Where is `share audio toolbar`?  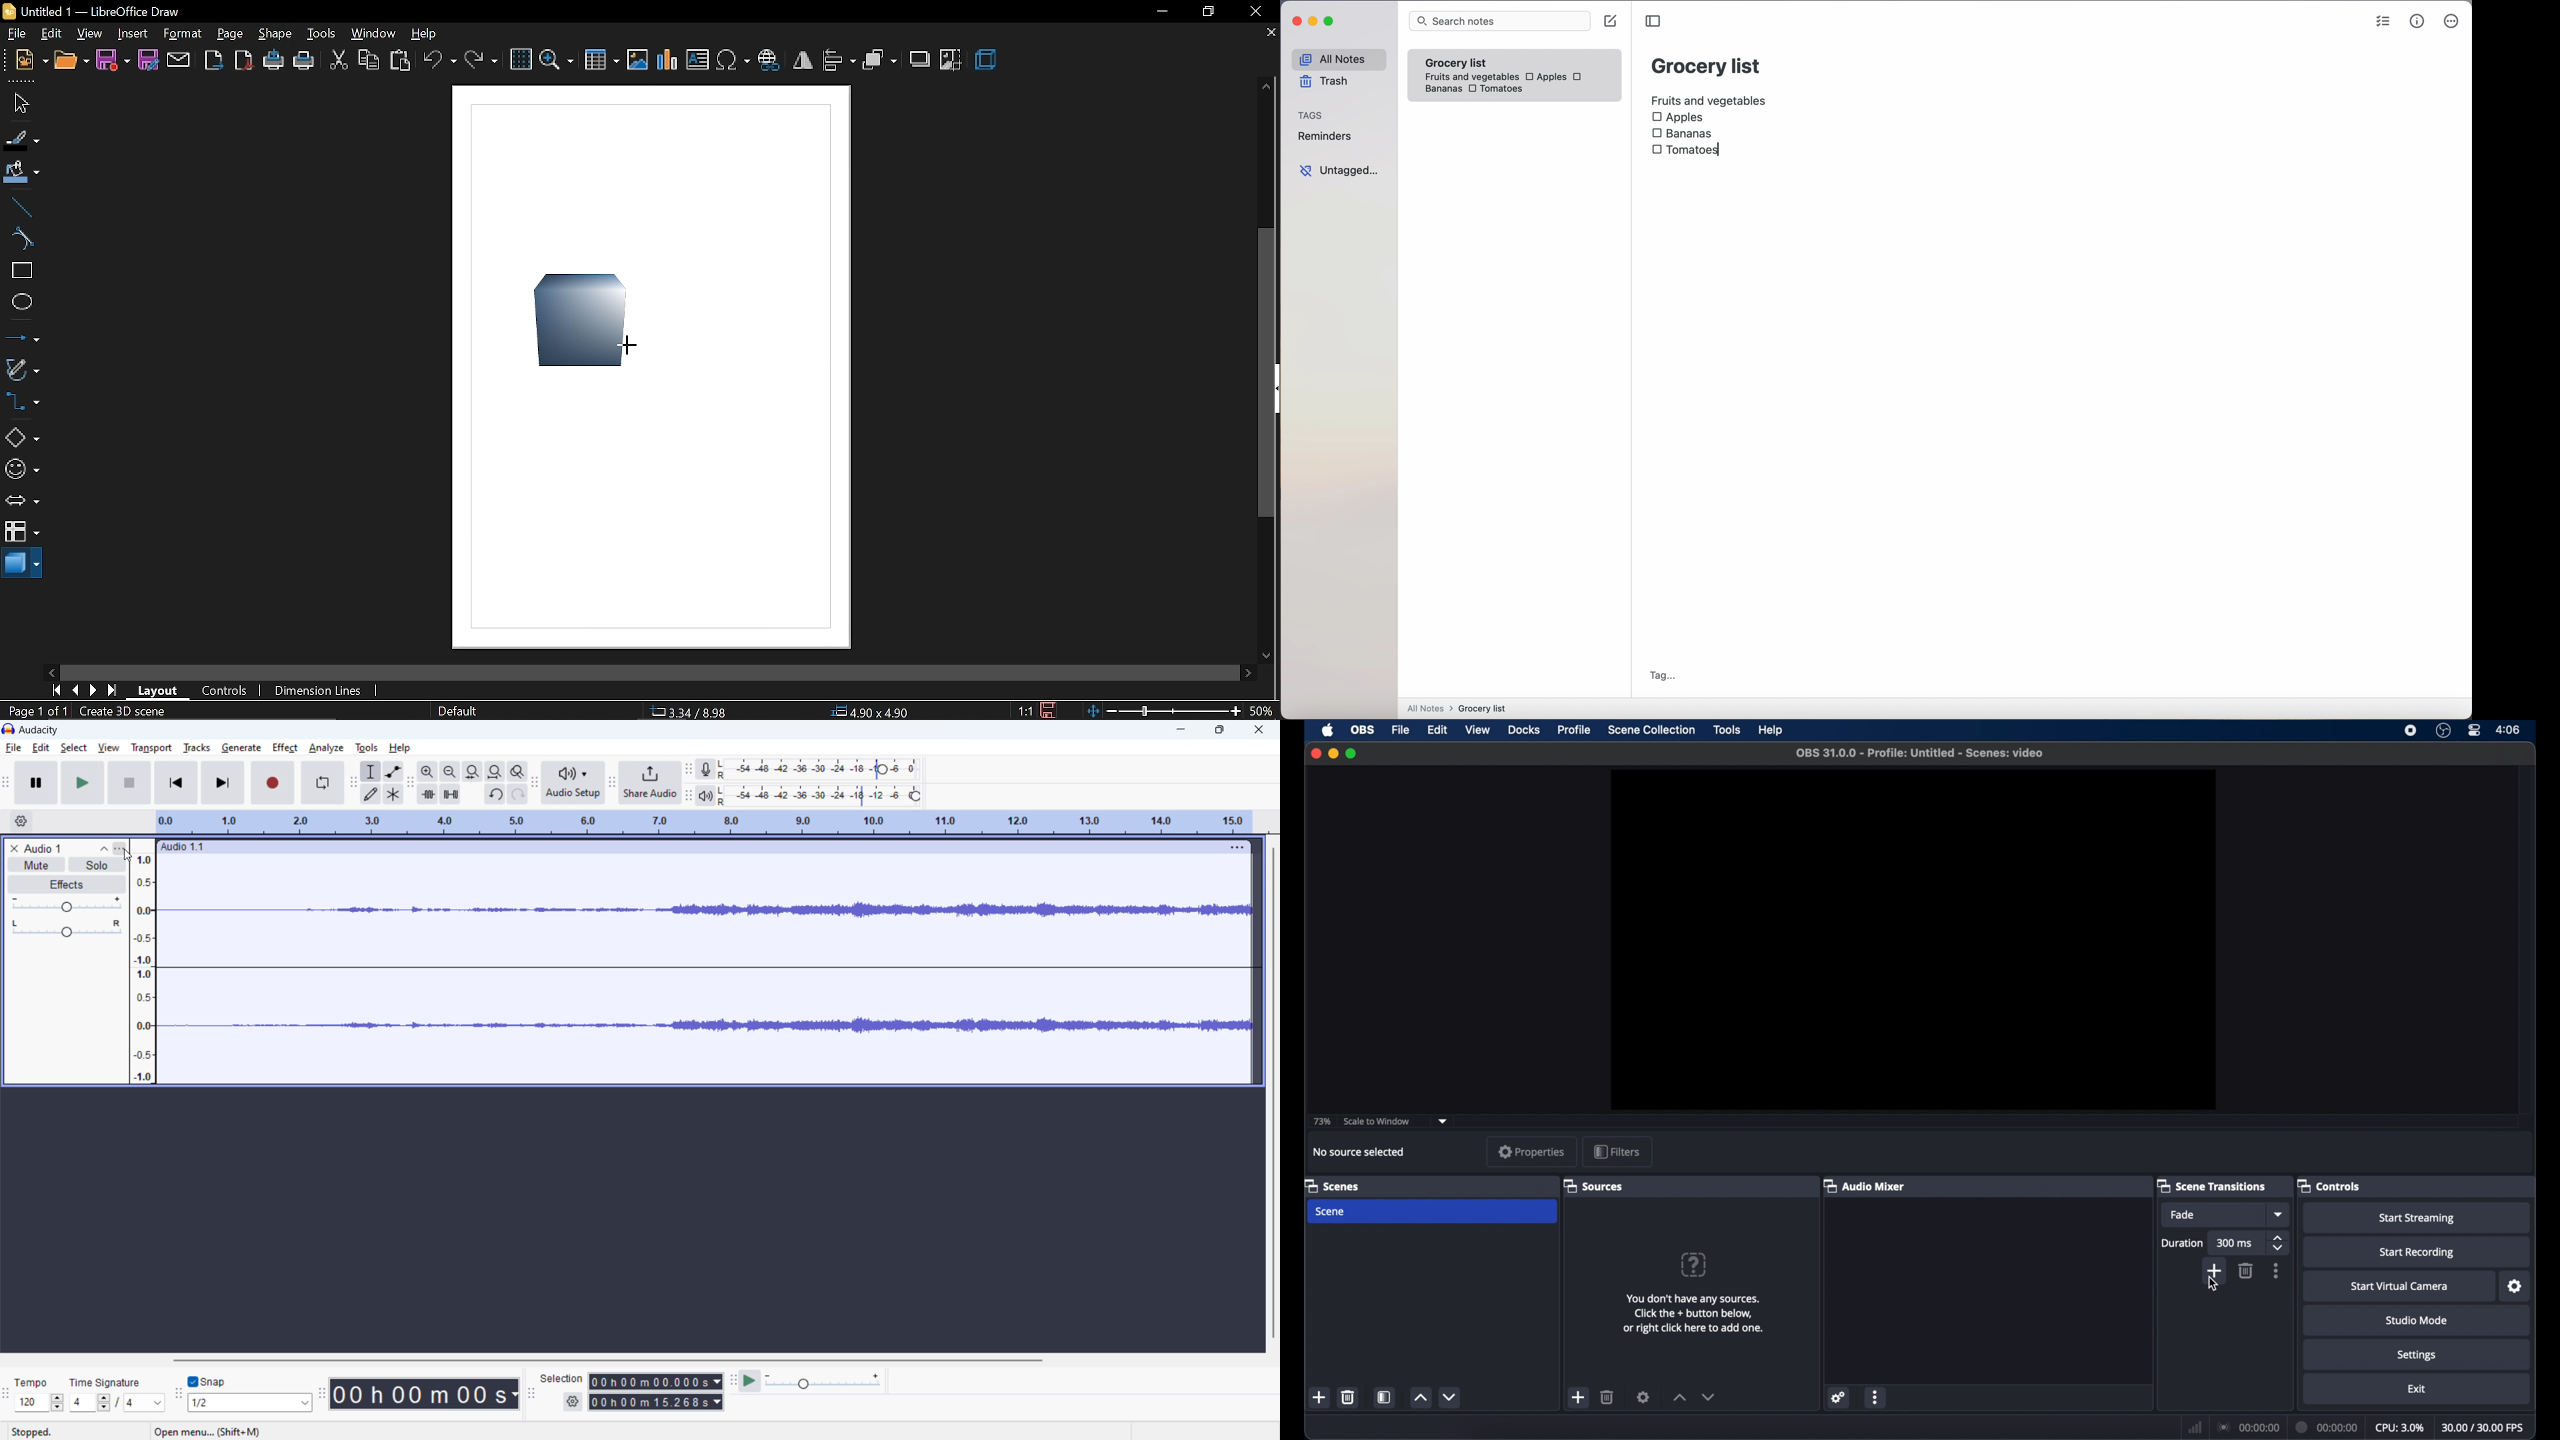
share audio toolbar is located at coordinates (613, 783).